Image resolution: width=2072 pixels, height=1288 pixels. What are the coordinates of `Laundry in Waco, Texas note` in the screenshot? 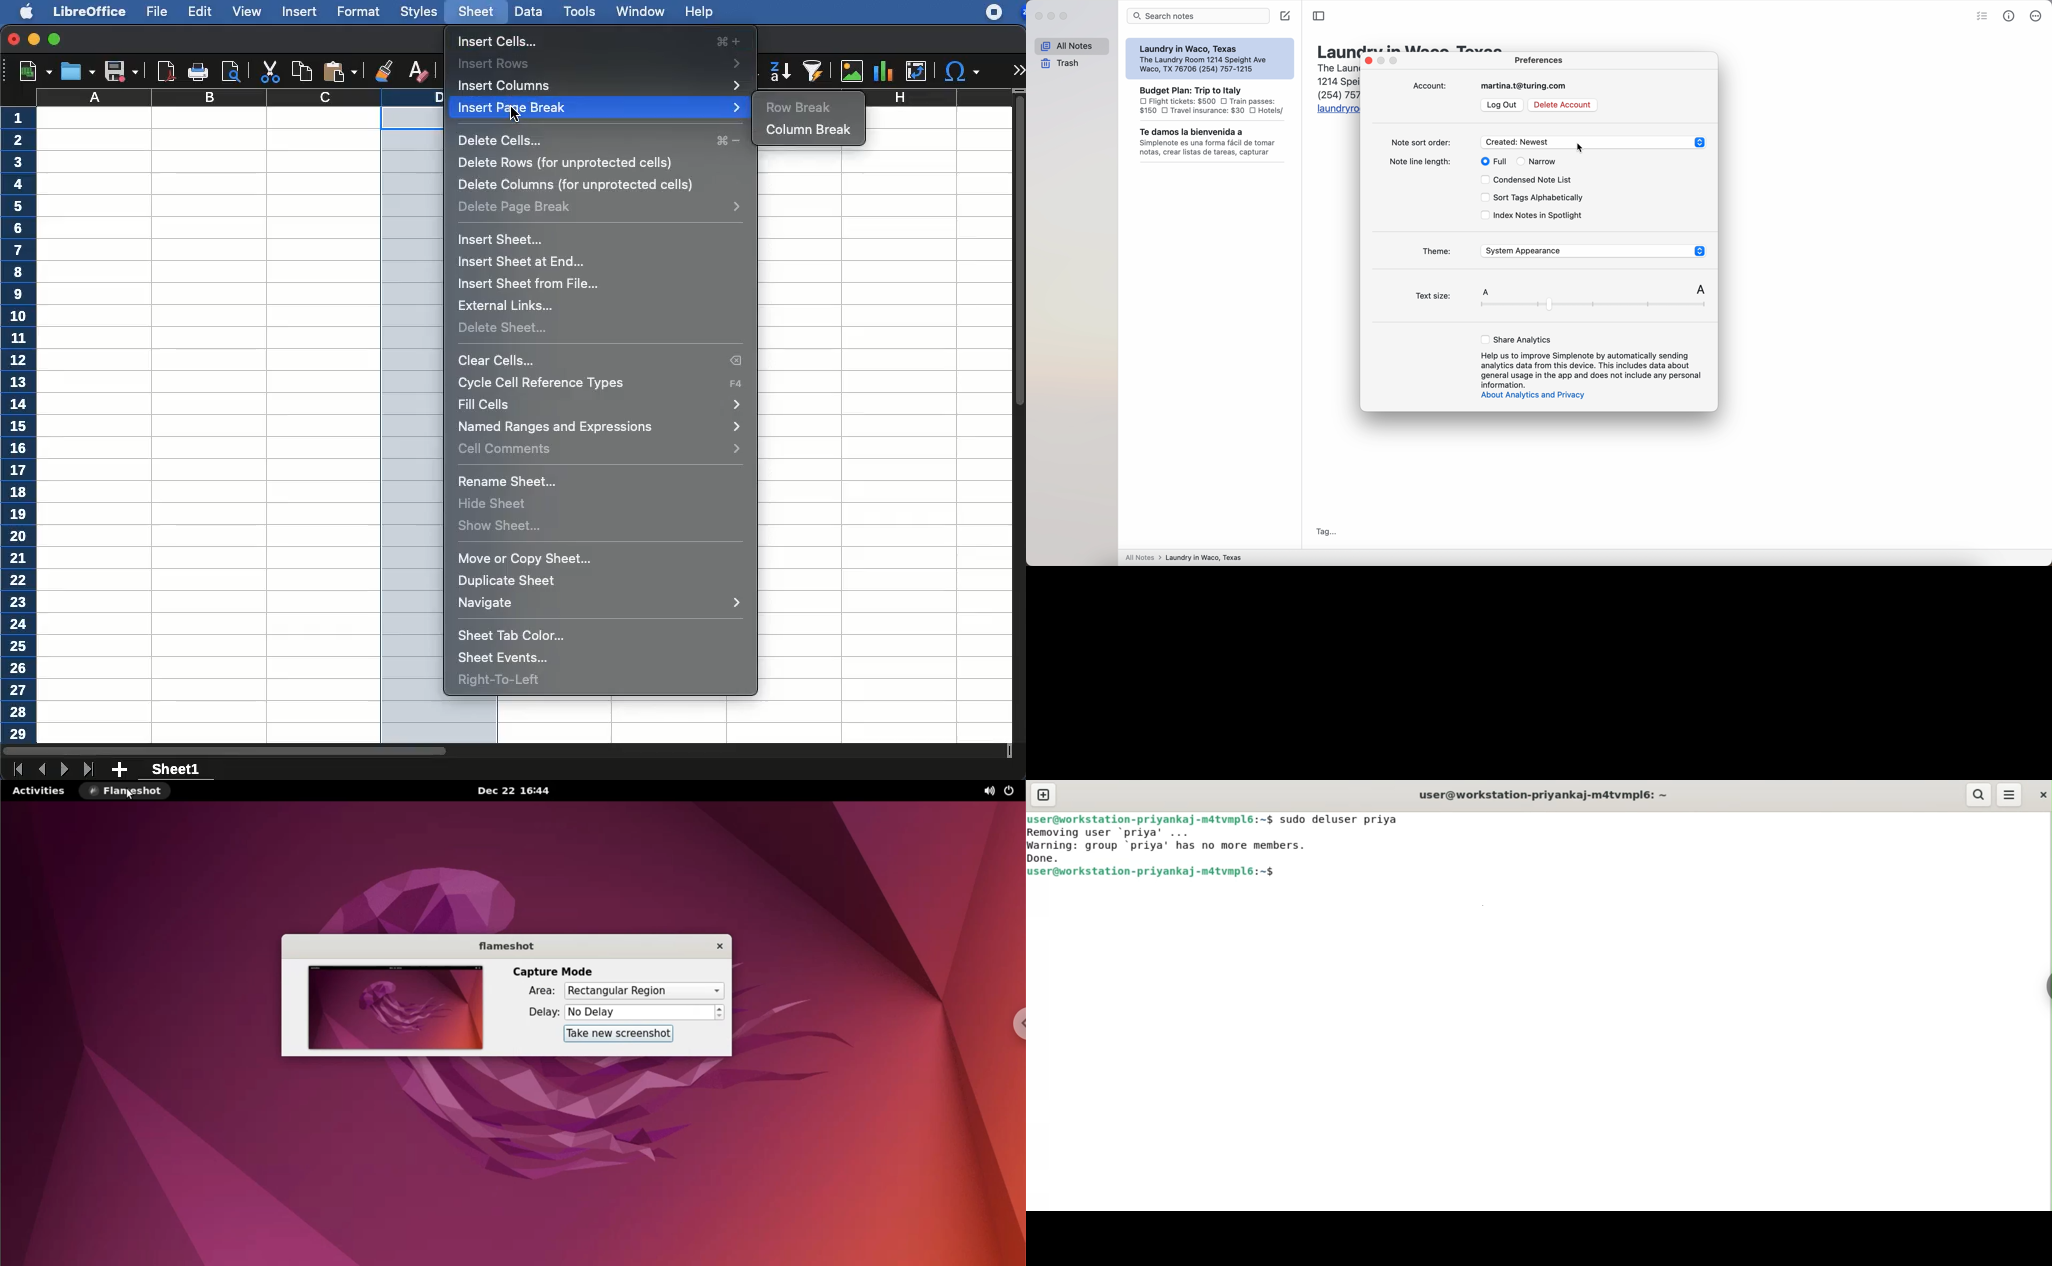 It's located at (1208, 59).